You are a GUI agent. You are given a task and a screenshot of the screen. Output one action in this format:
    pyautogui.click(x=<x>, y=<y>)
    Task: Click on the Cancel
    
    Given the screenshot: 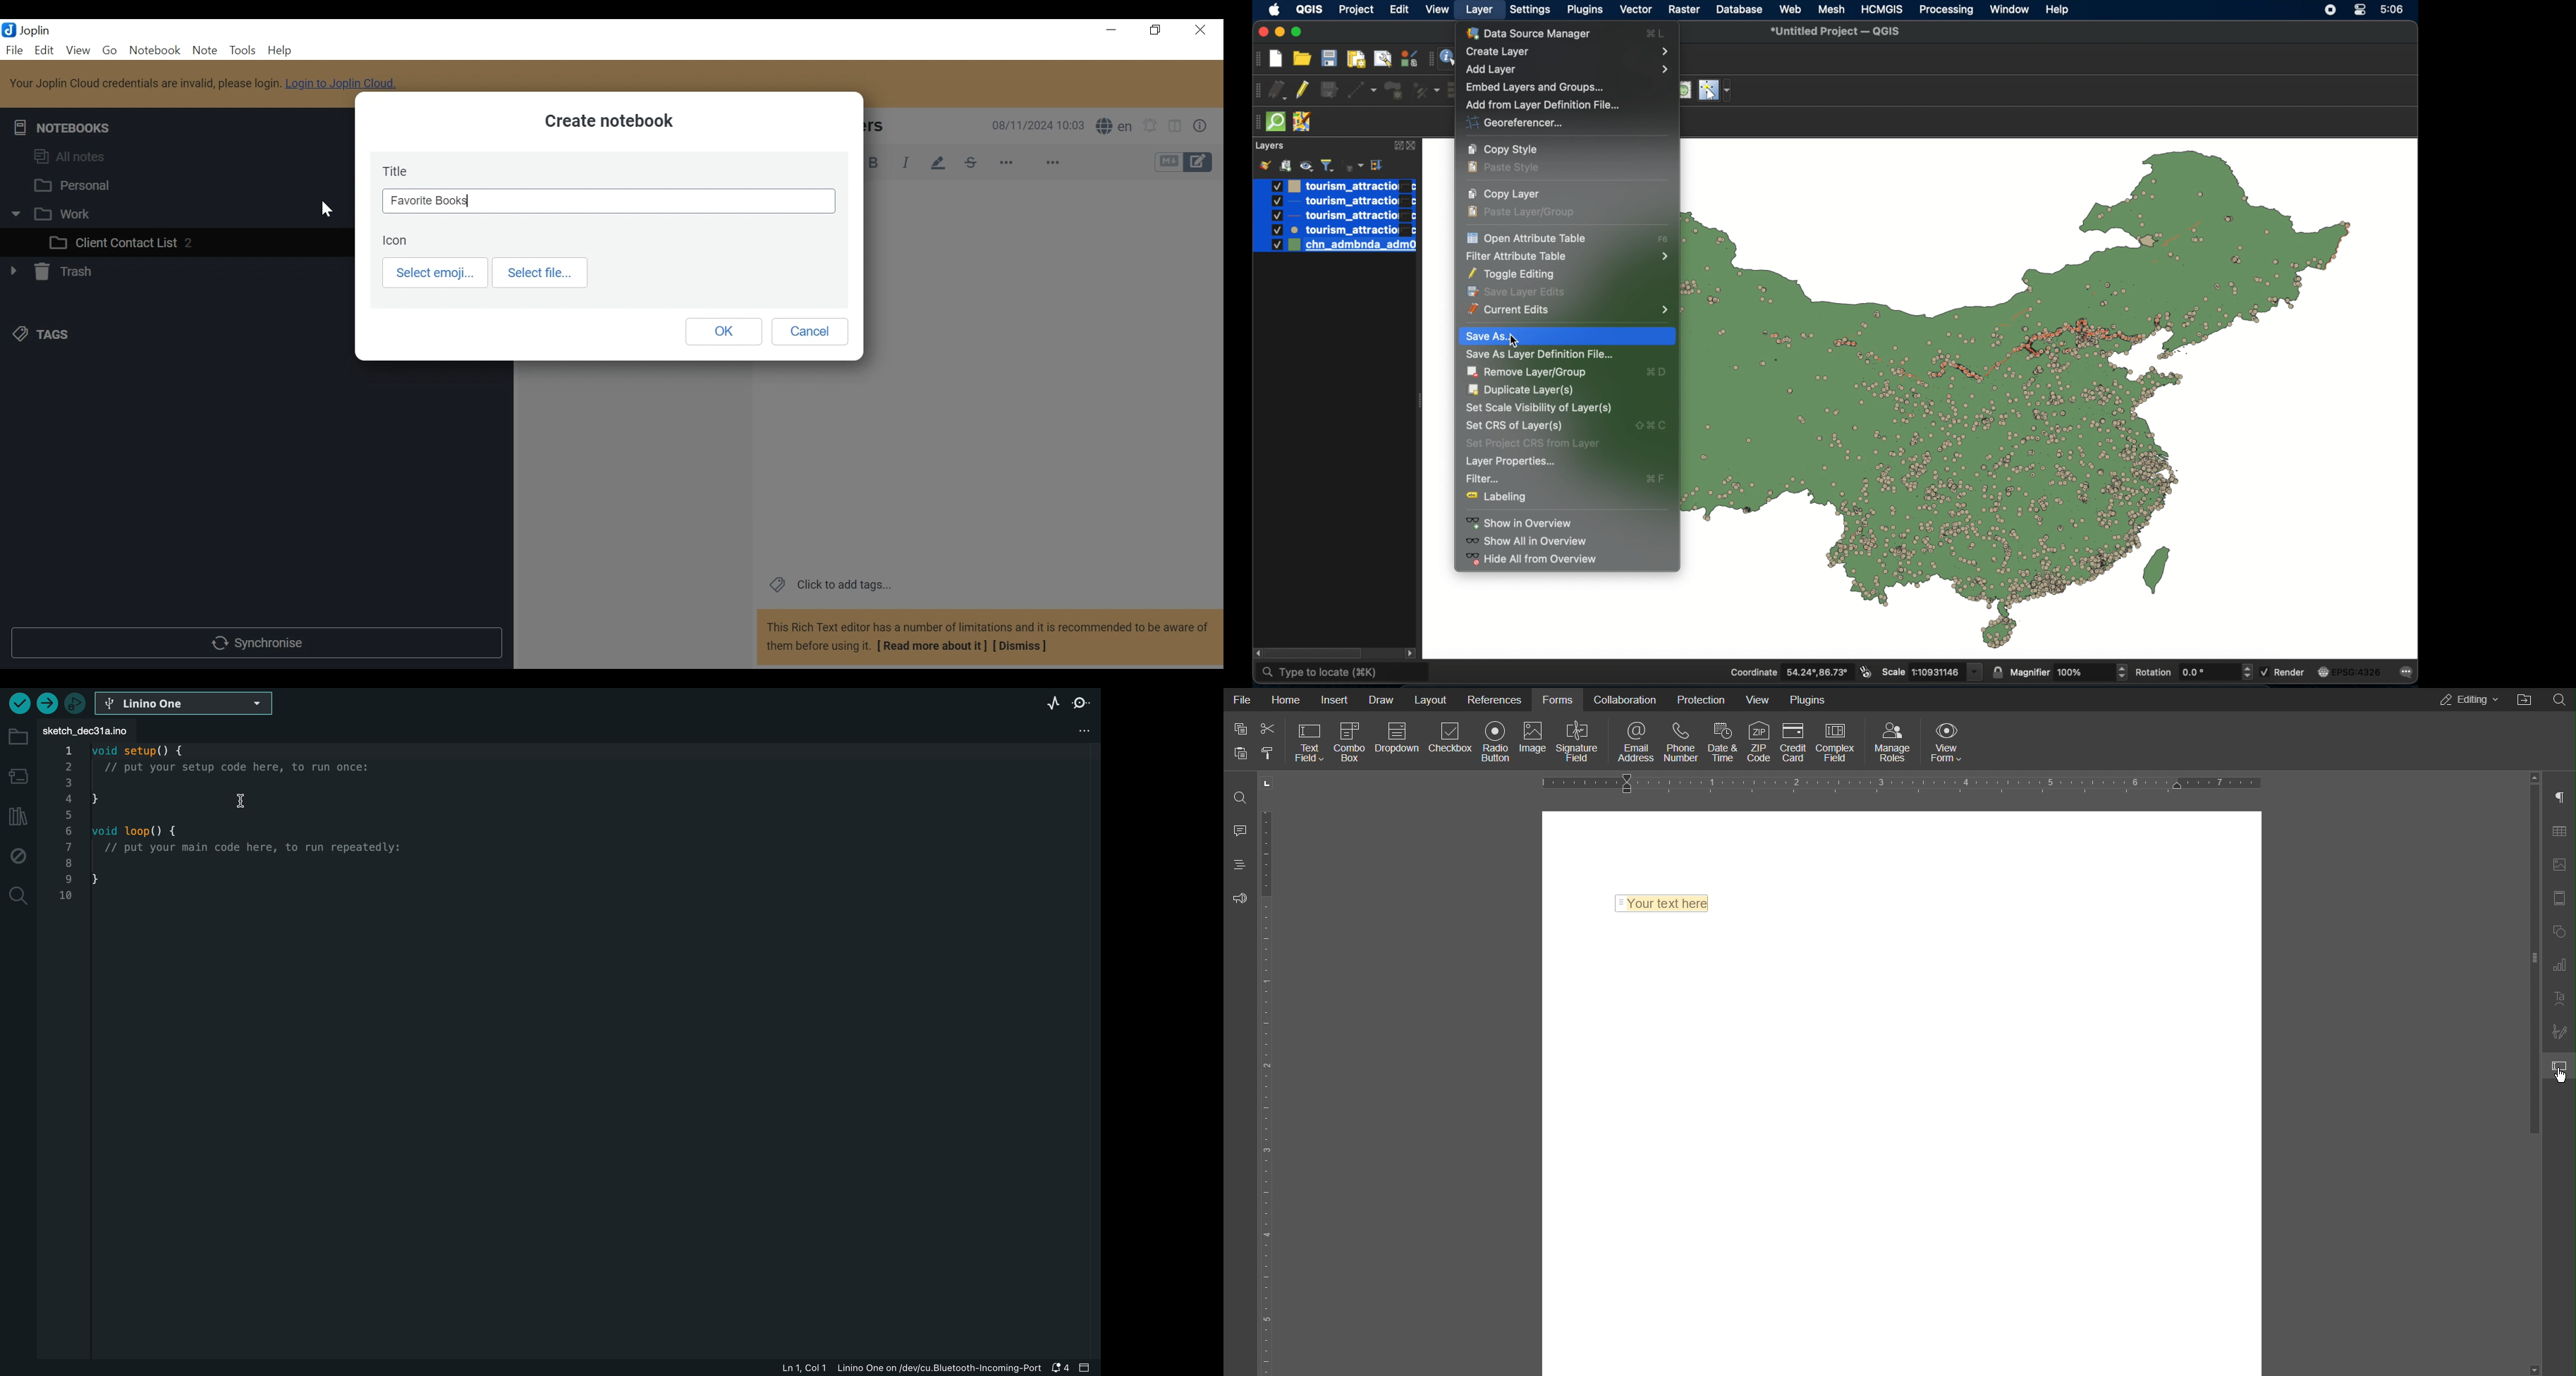 What is the action you would take?
    pyautogui.click(x=812, y=331)
    